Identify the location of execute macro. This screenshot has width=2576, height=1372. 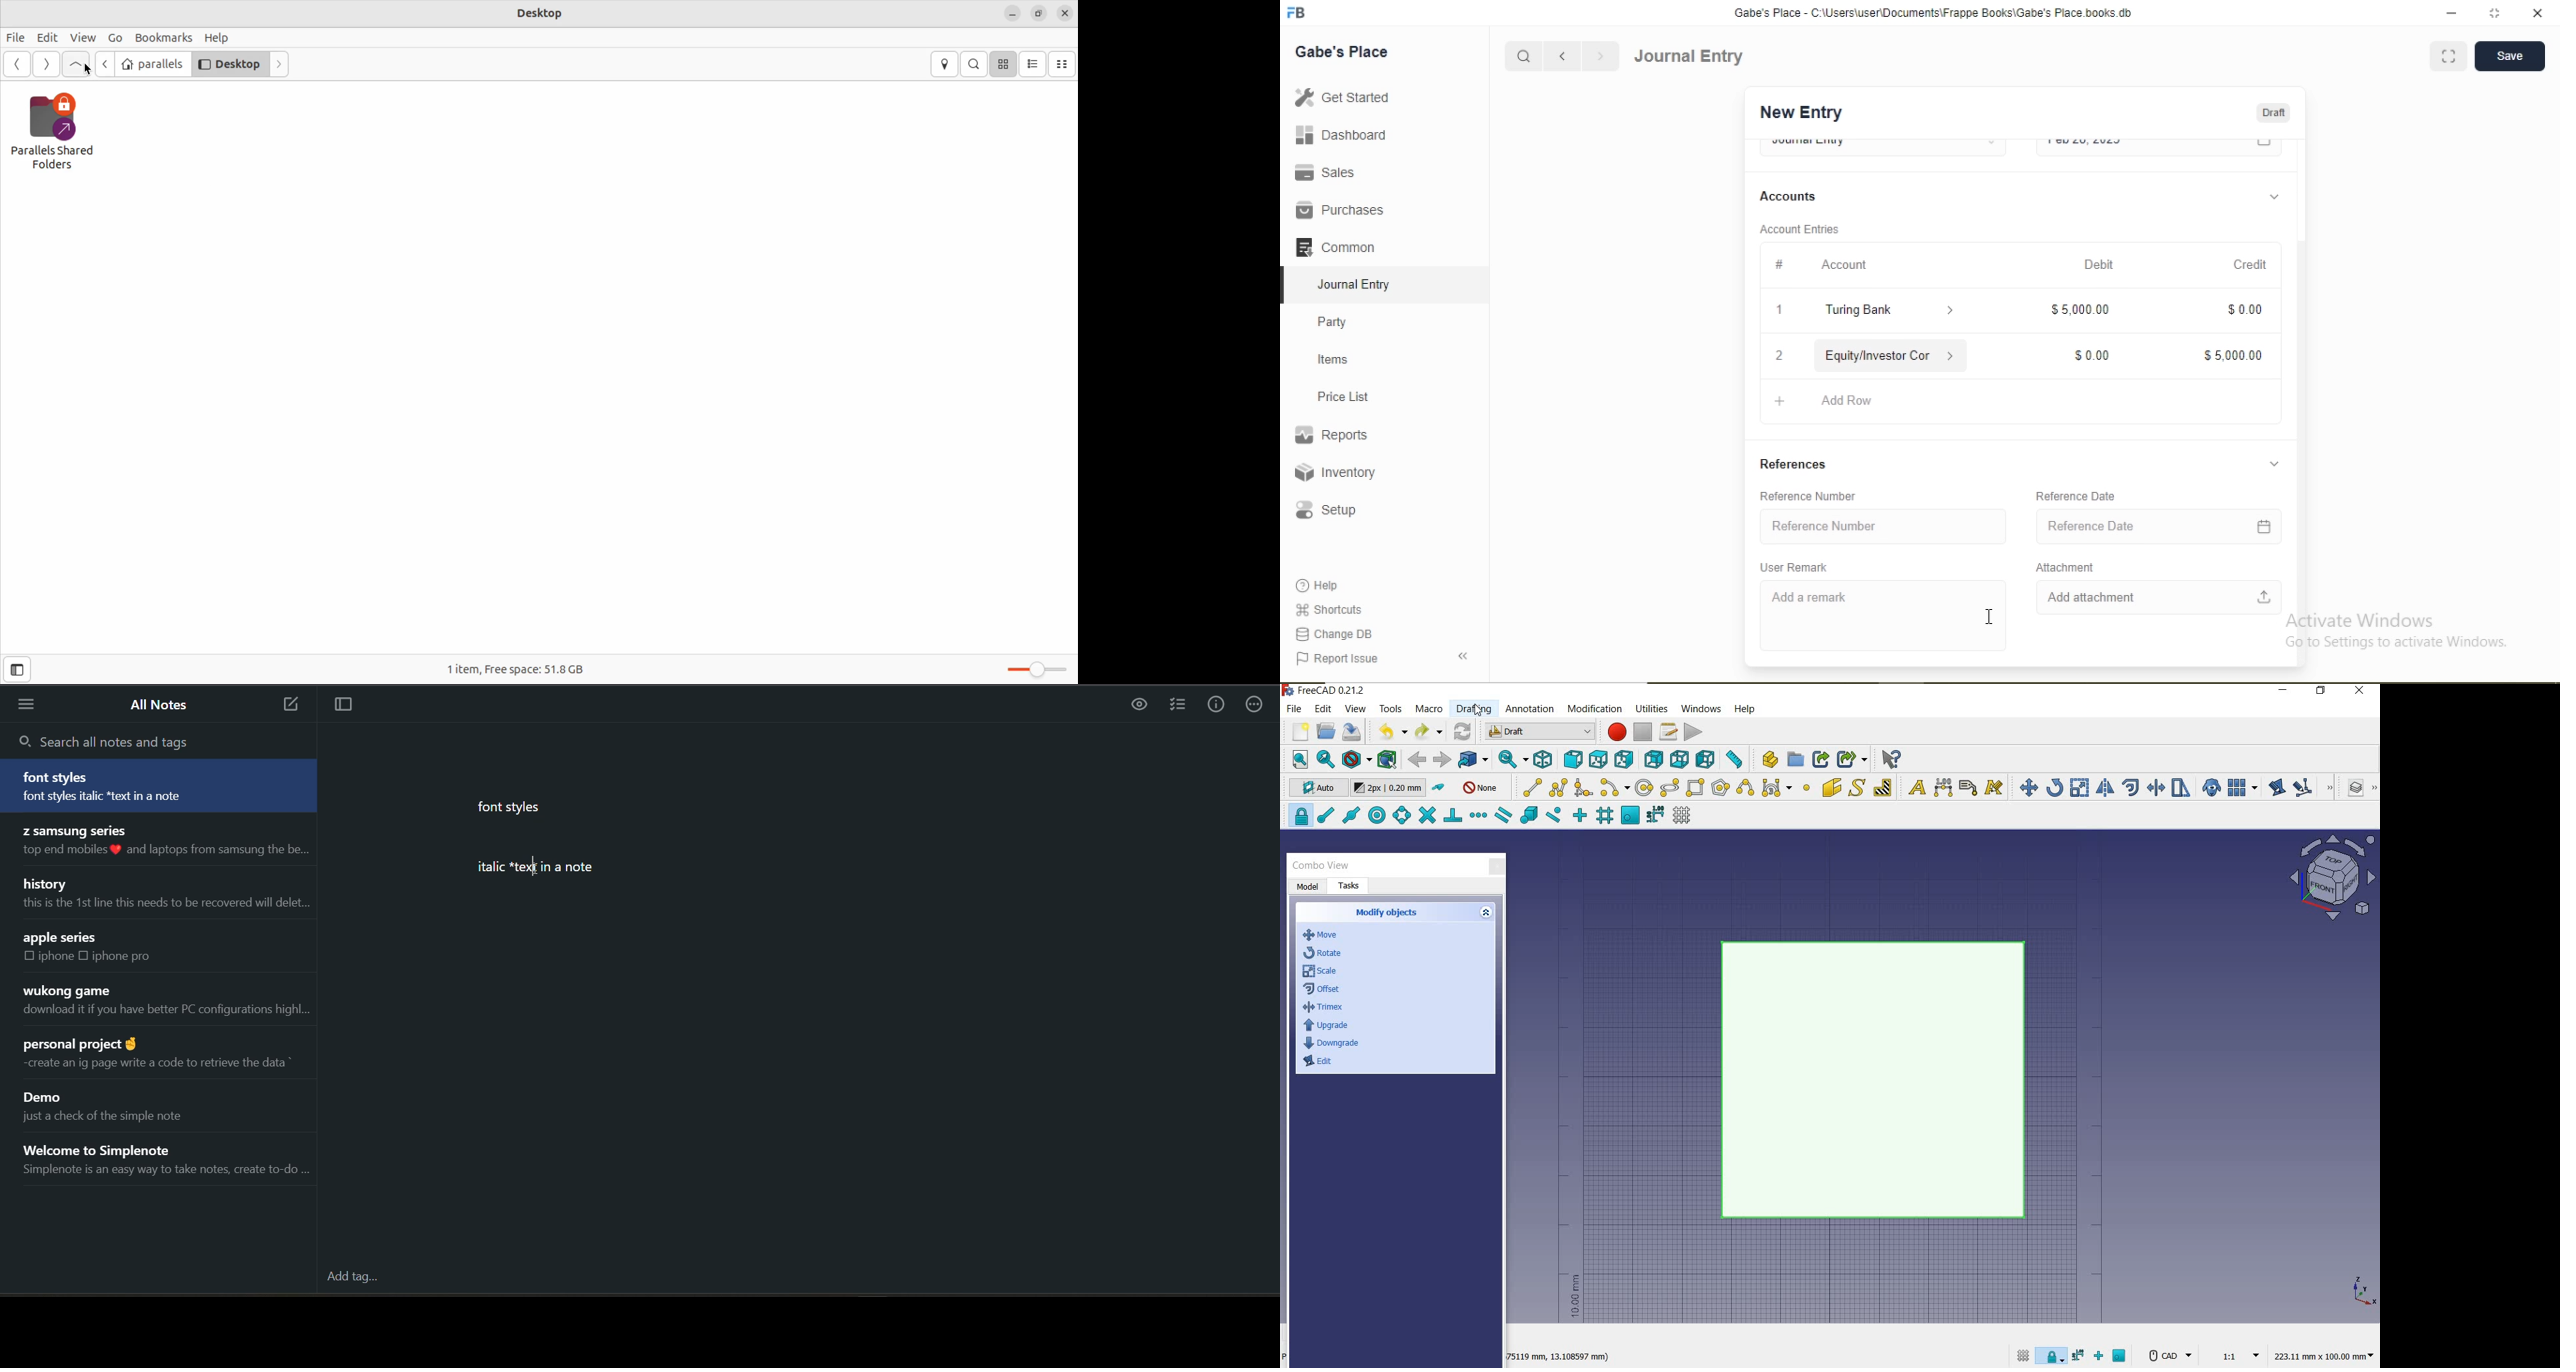
(1694, 732).